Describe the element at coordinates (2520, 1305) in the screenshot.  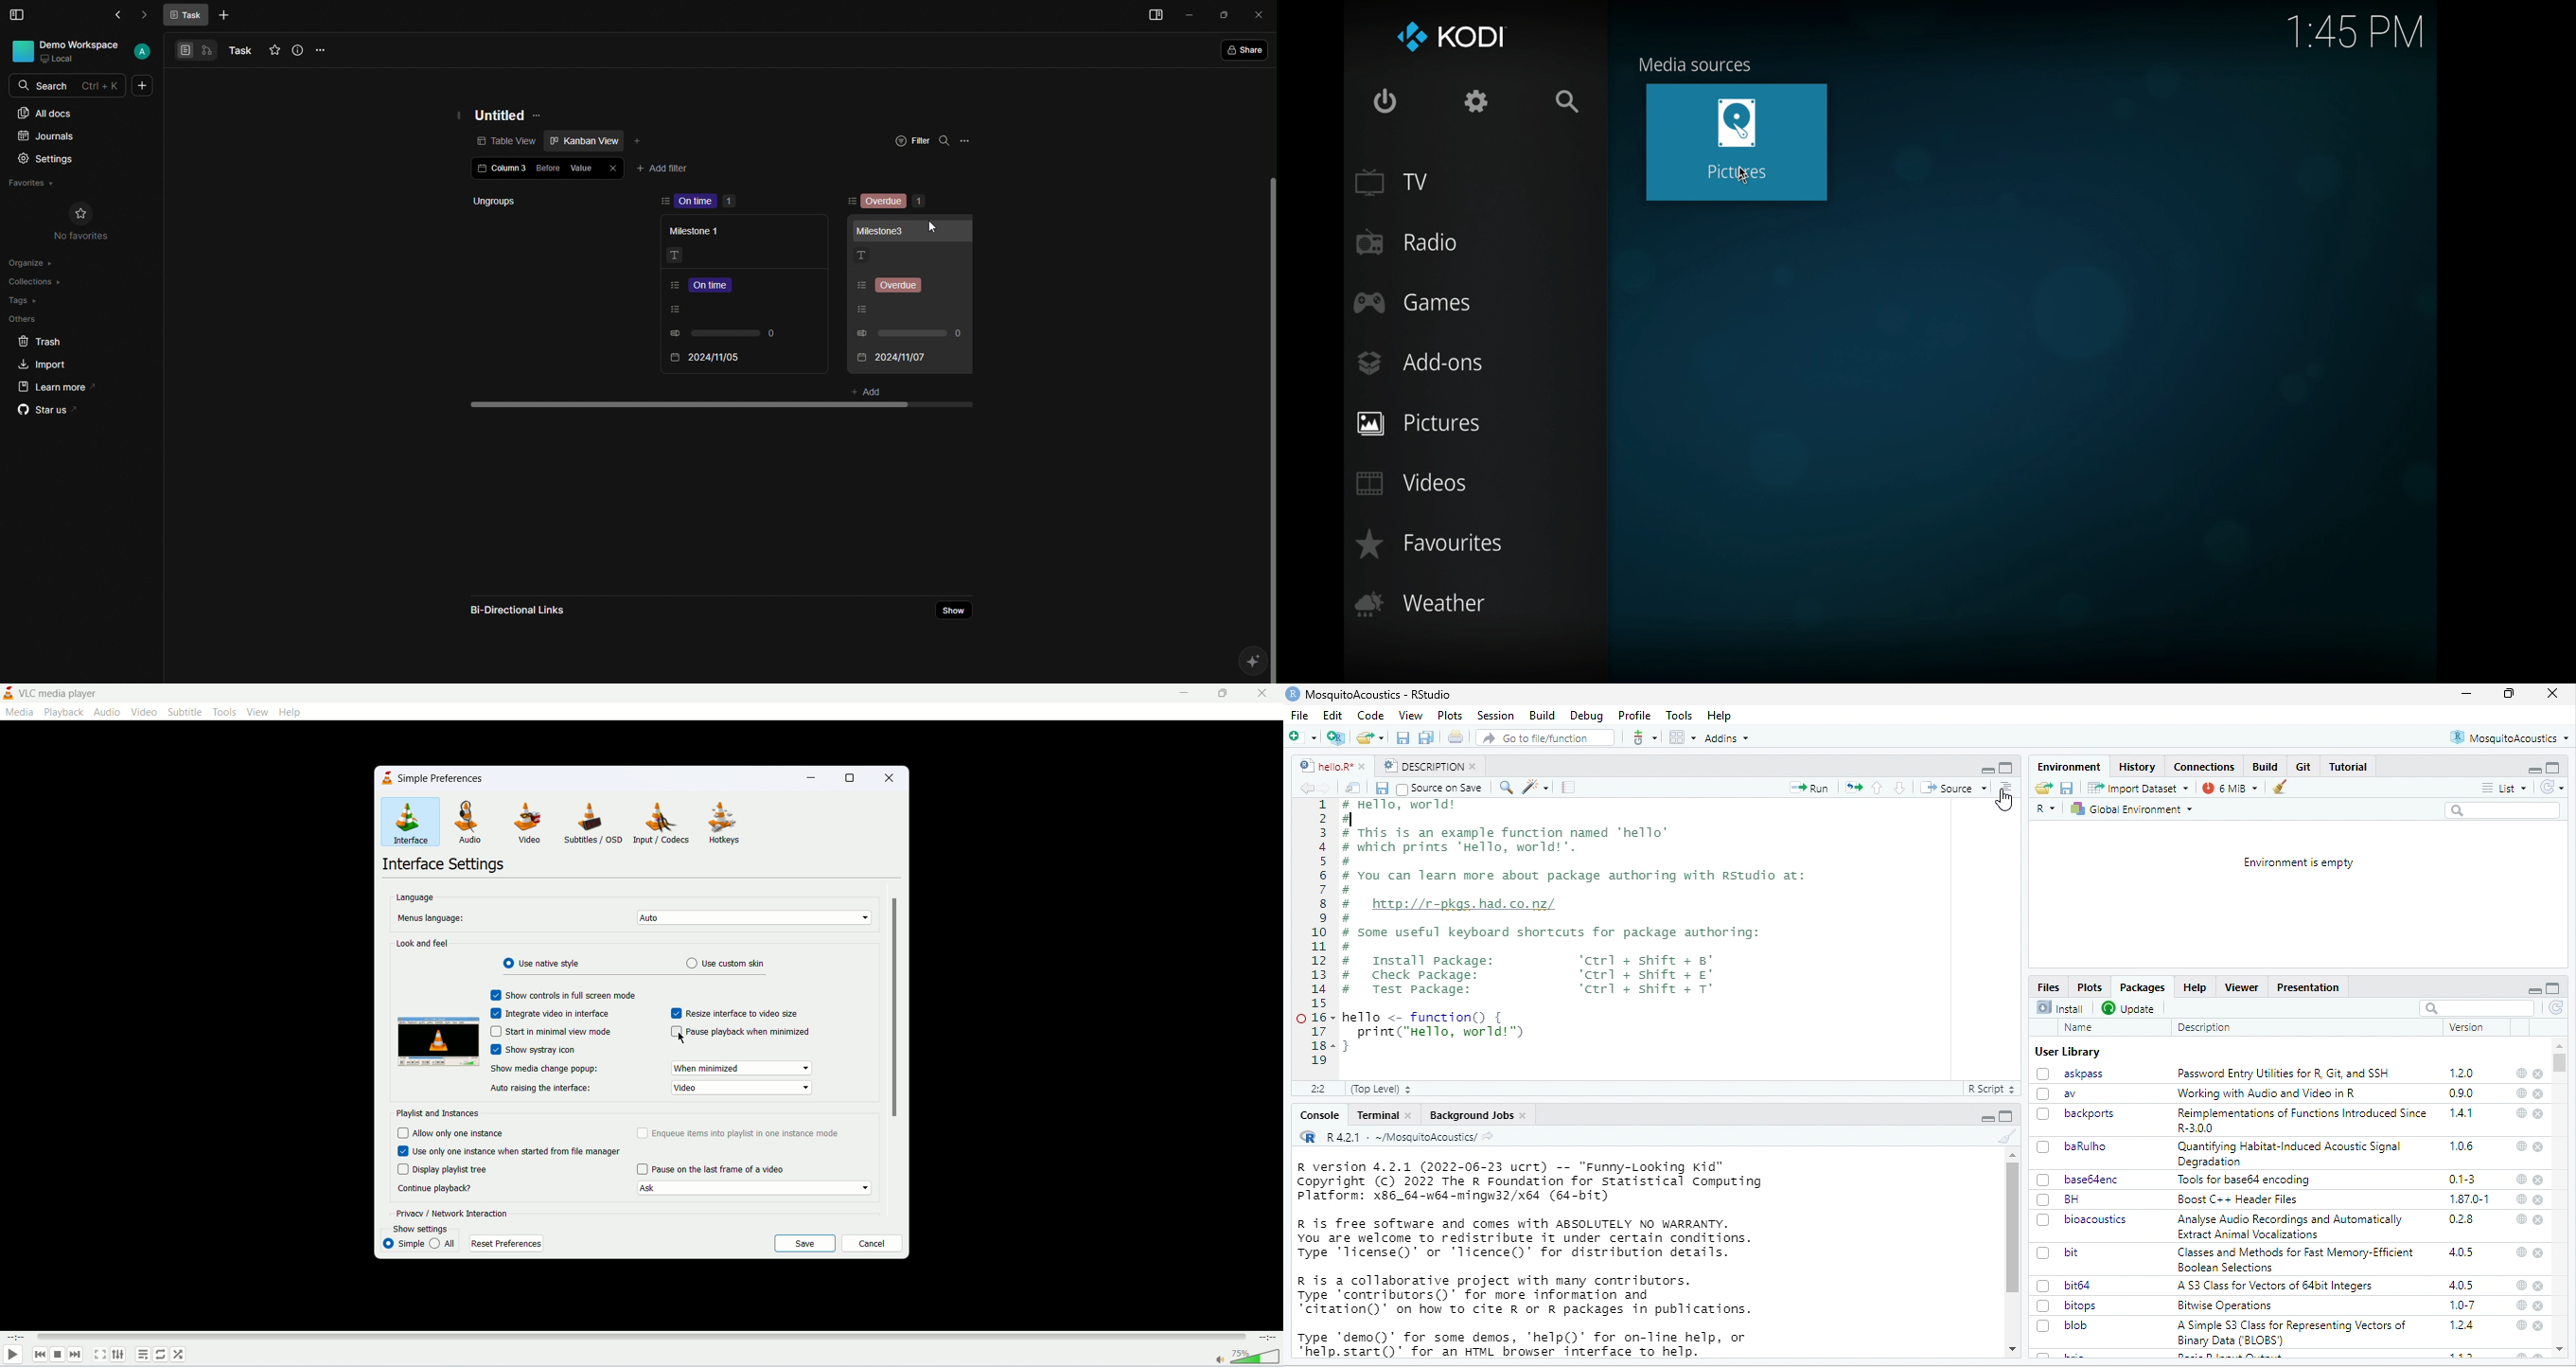
I see `help` at that location.